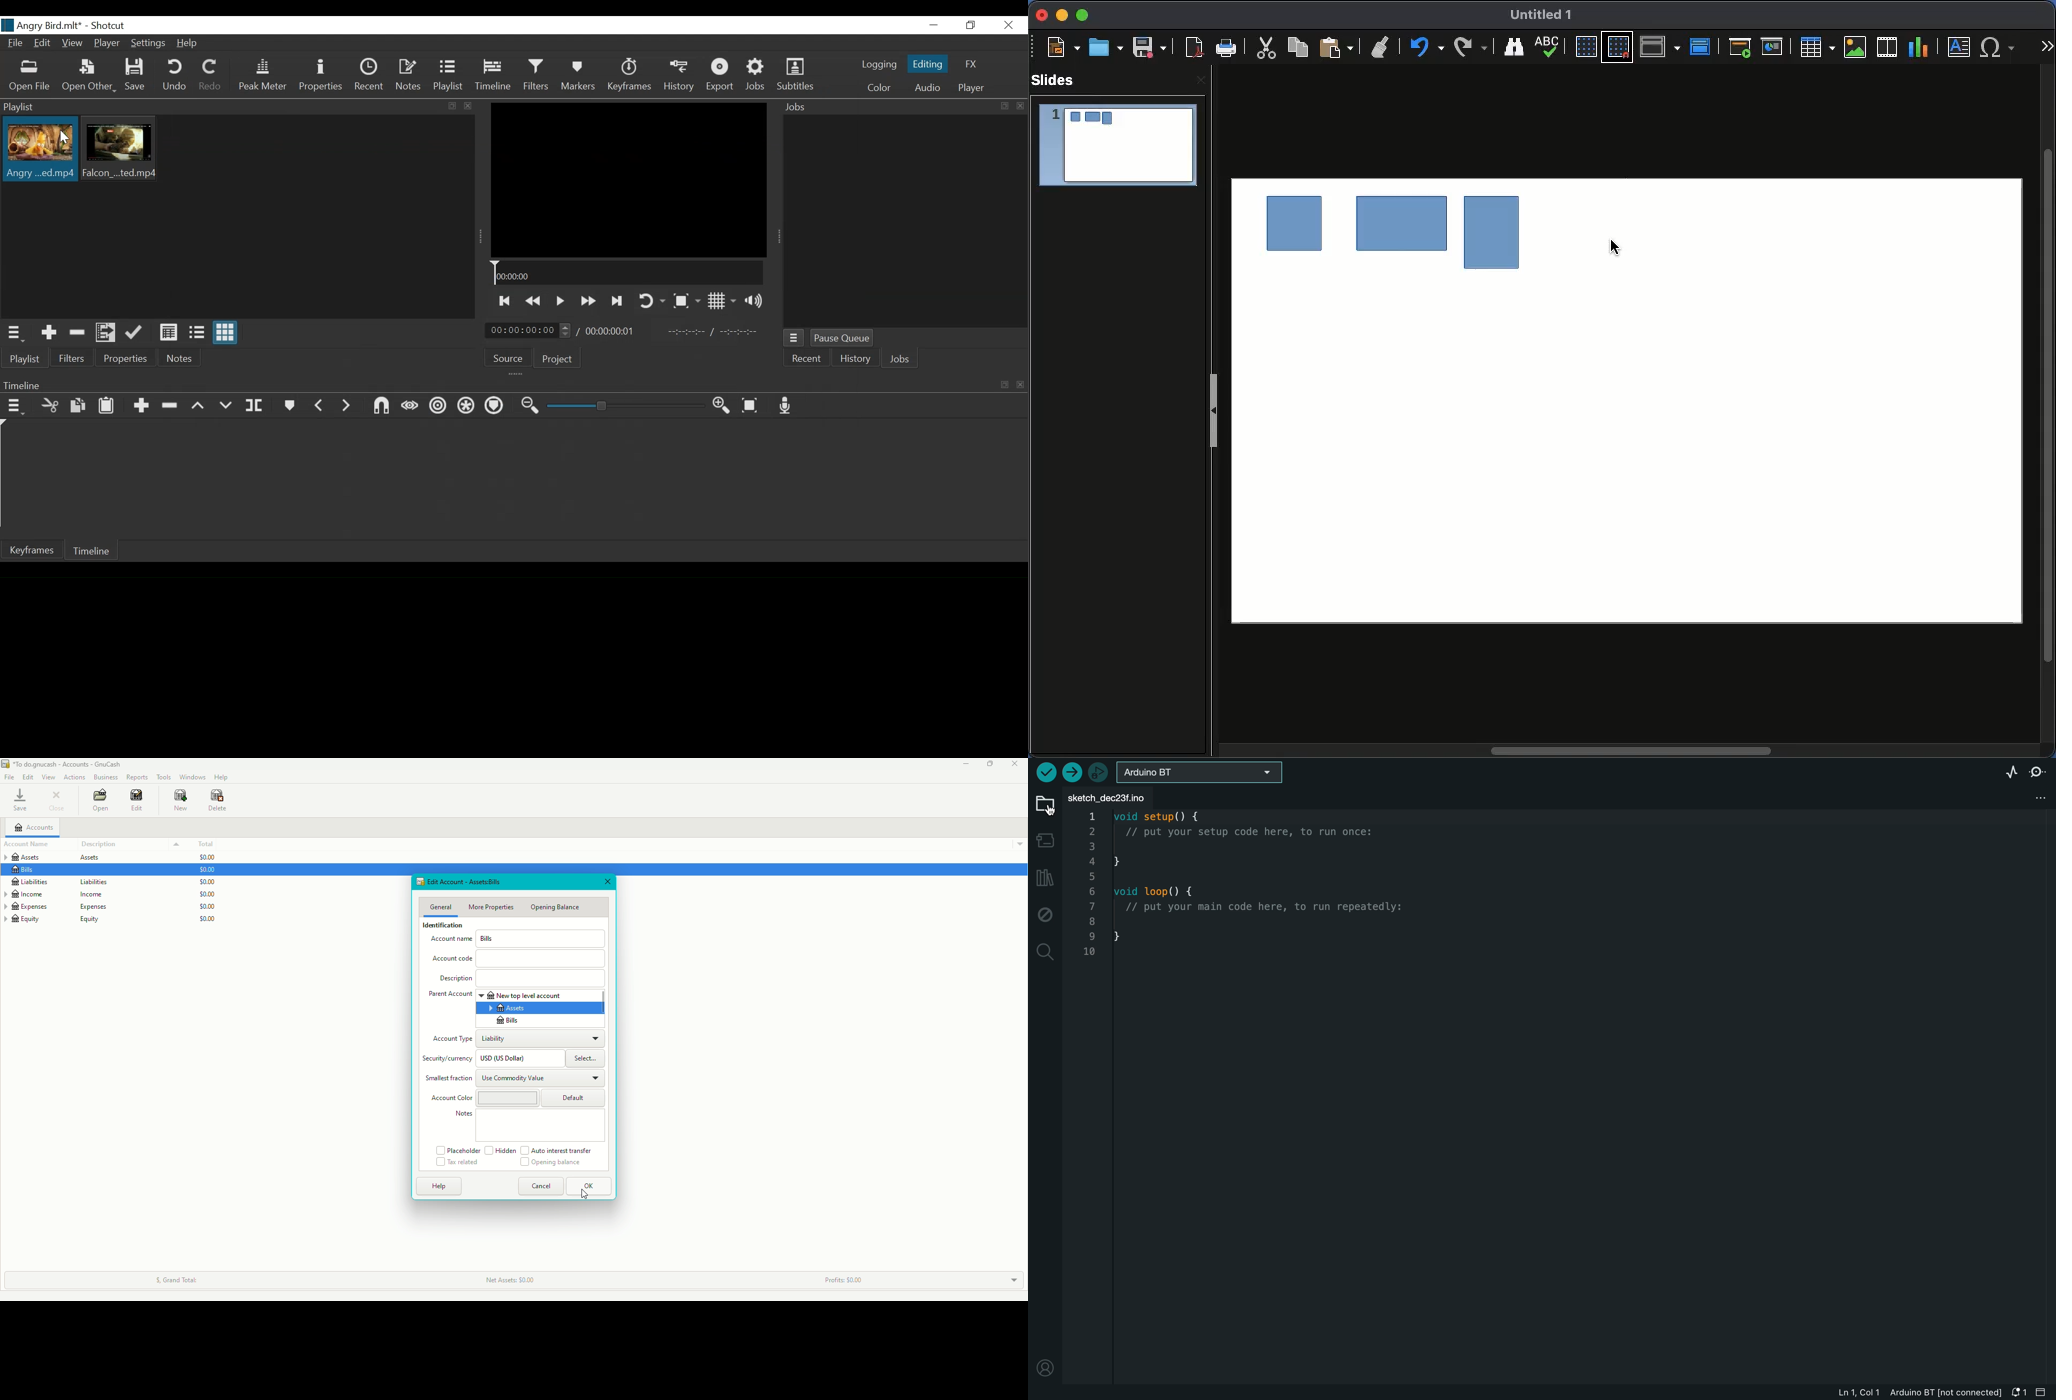 This screenshot has width=2072, height=1400. I want to click on Snap, so click(382, 407).